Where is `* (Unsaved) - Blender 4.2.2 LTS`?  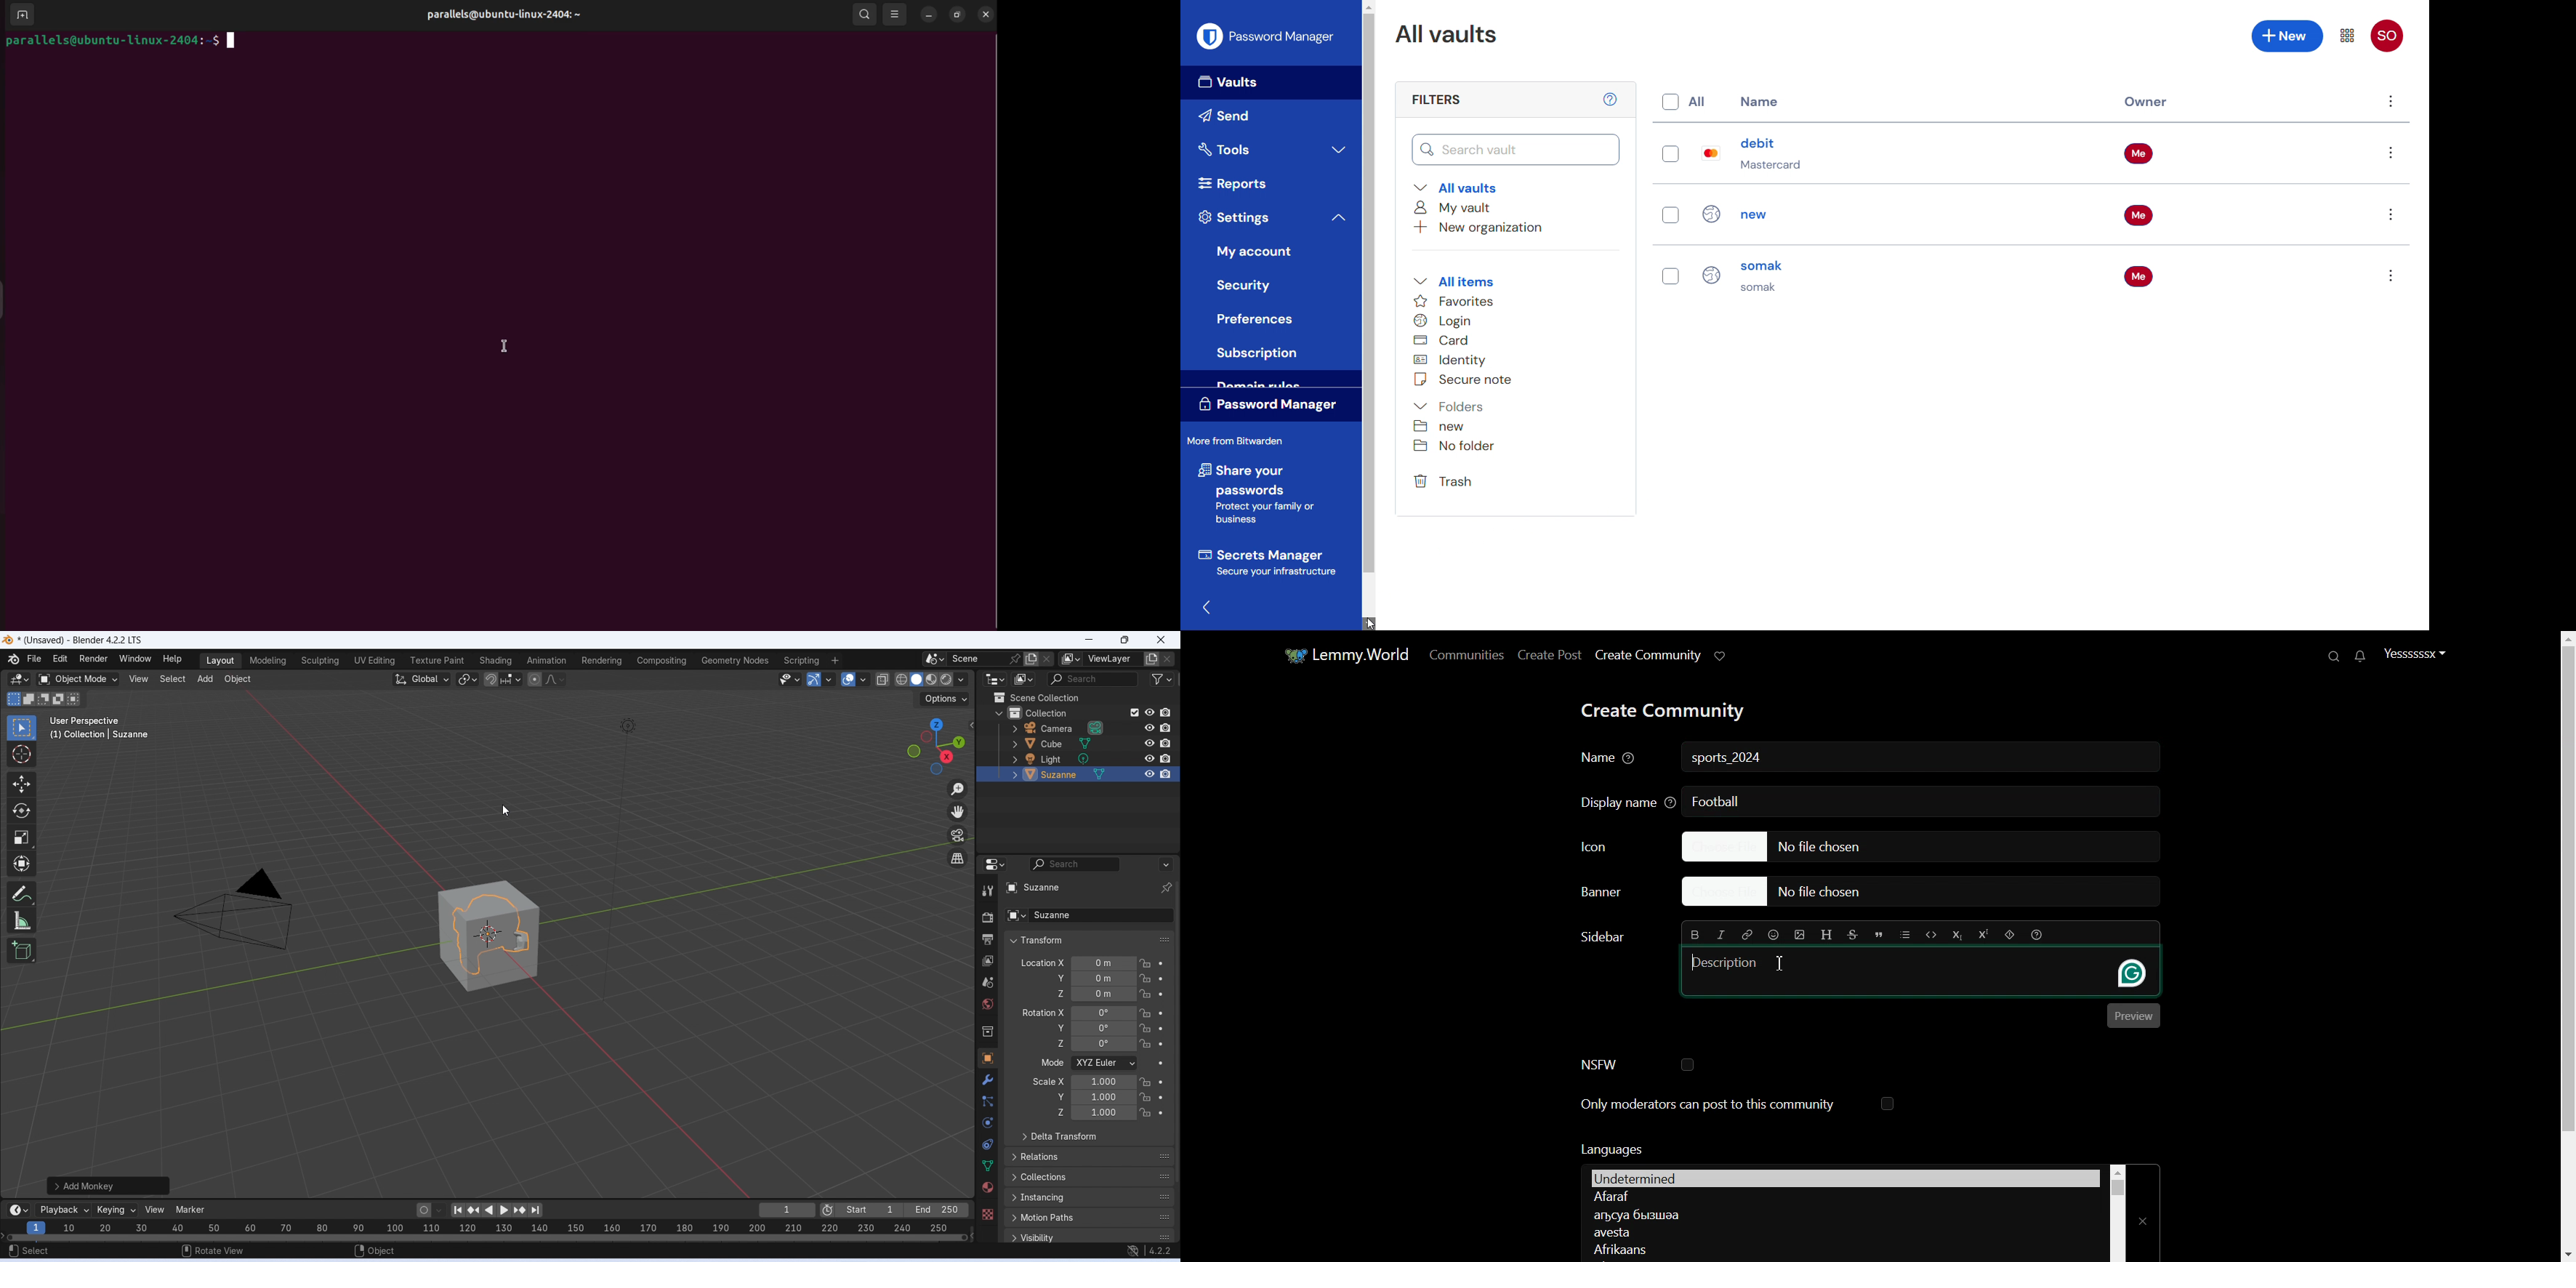
* (Unsaved) - Blender 4.2.2 LTS is located at coordinates (80, 641).